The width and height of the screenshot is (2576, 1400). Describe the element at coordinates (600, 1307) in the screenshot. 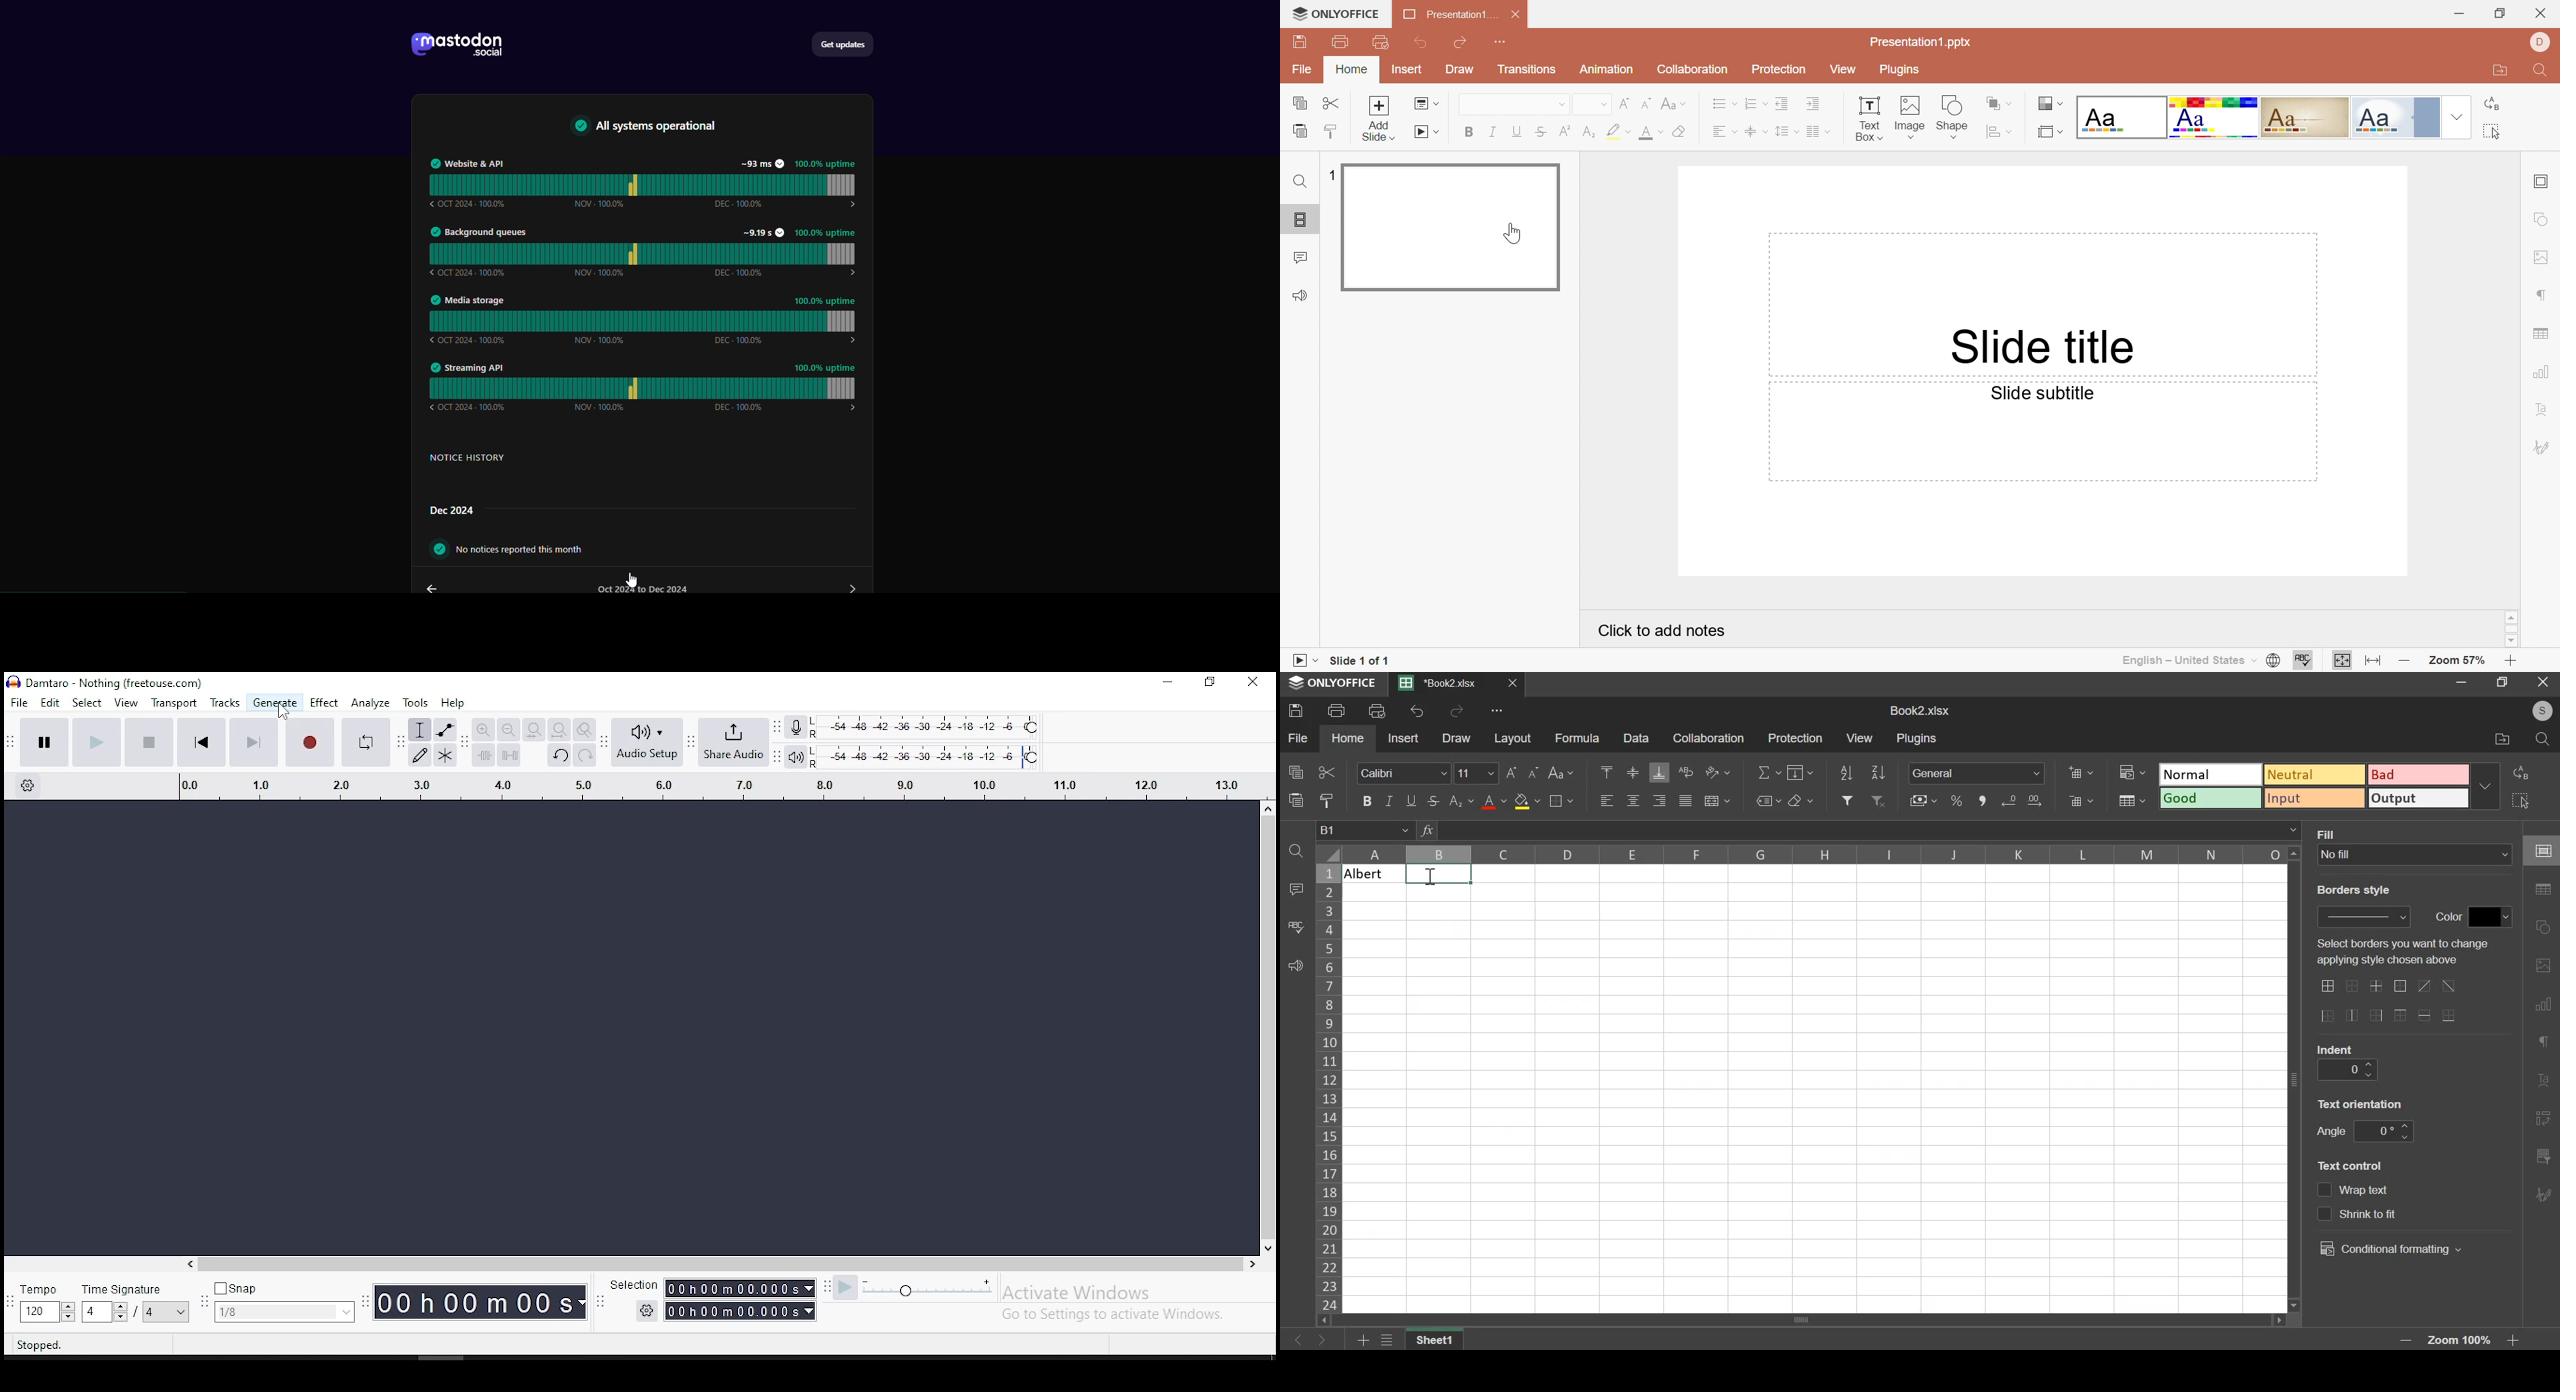

I see `show menu` at that location.